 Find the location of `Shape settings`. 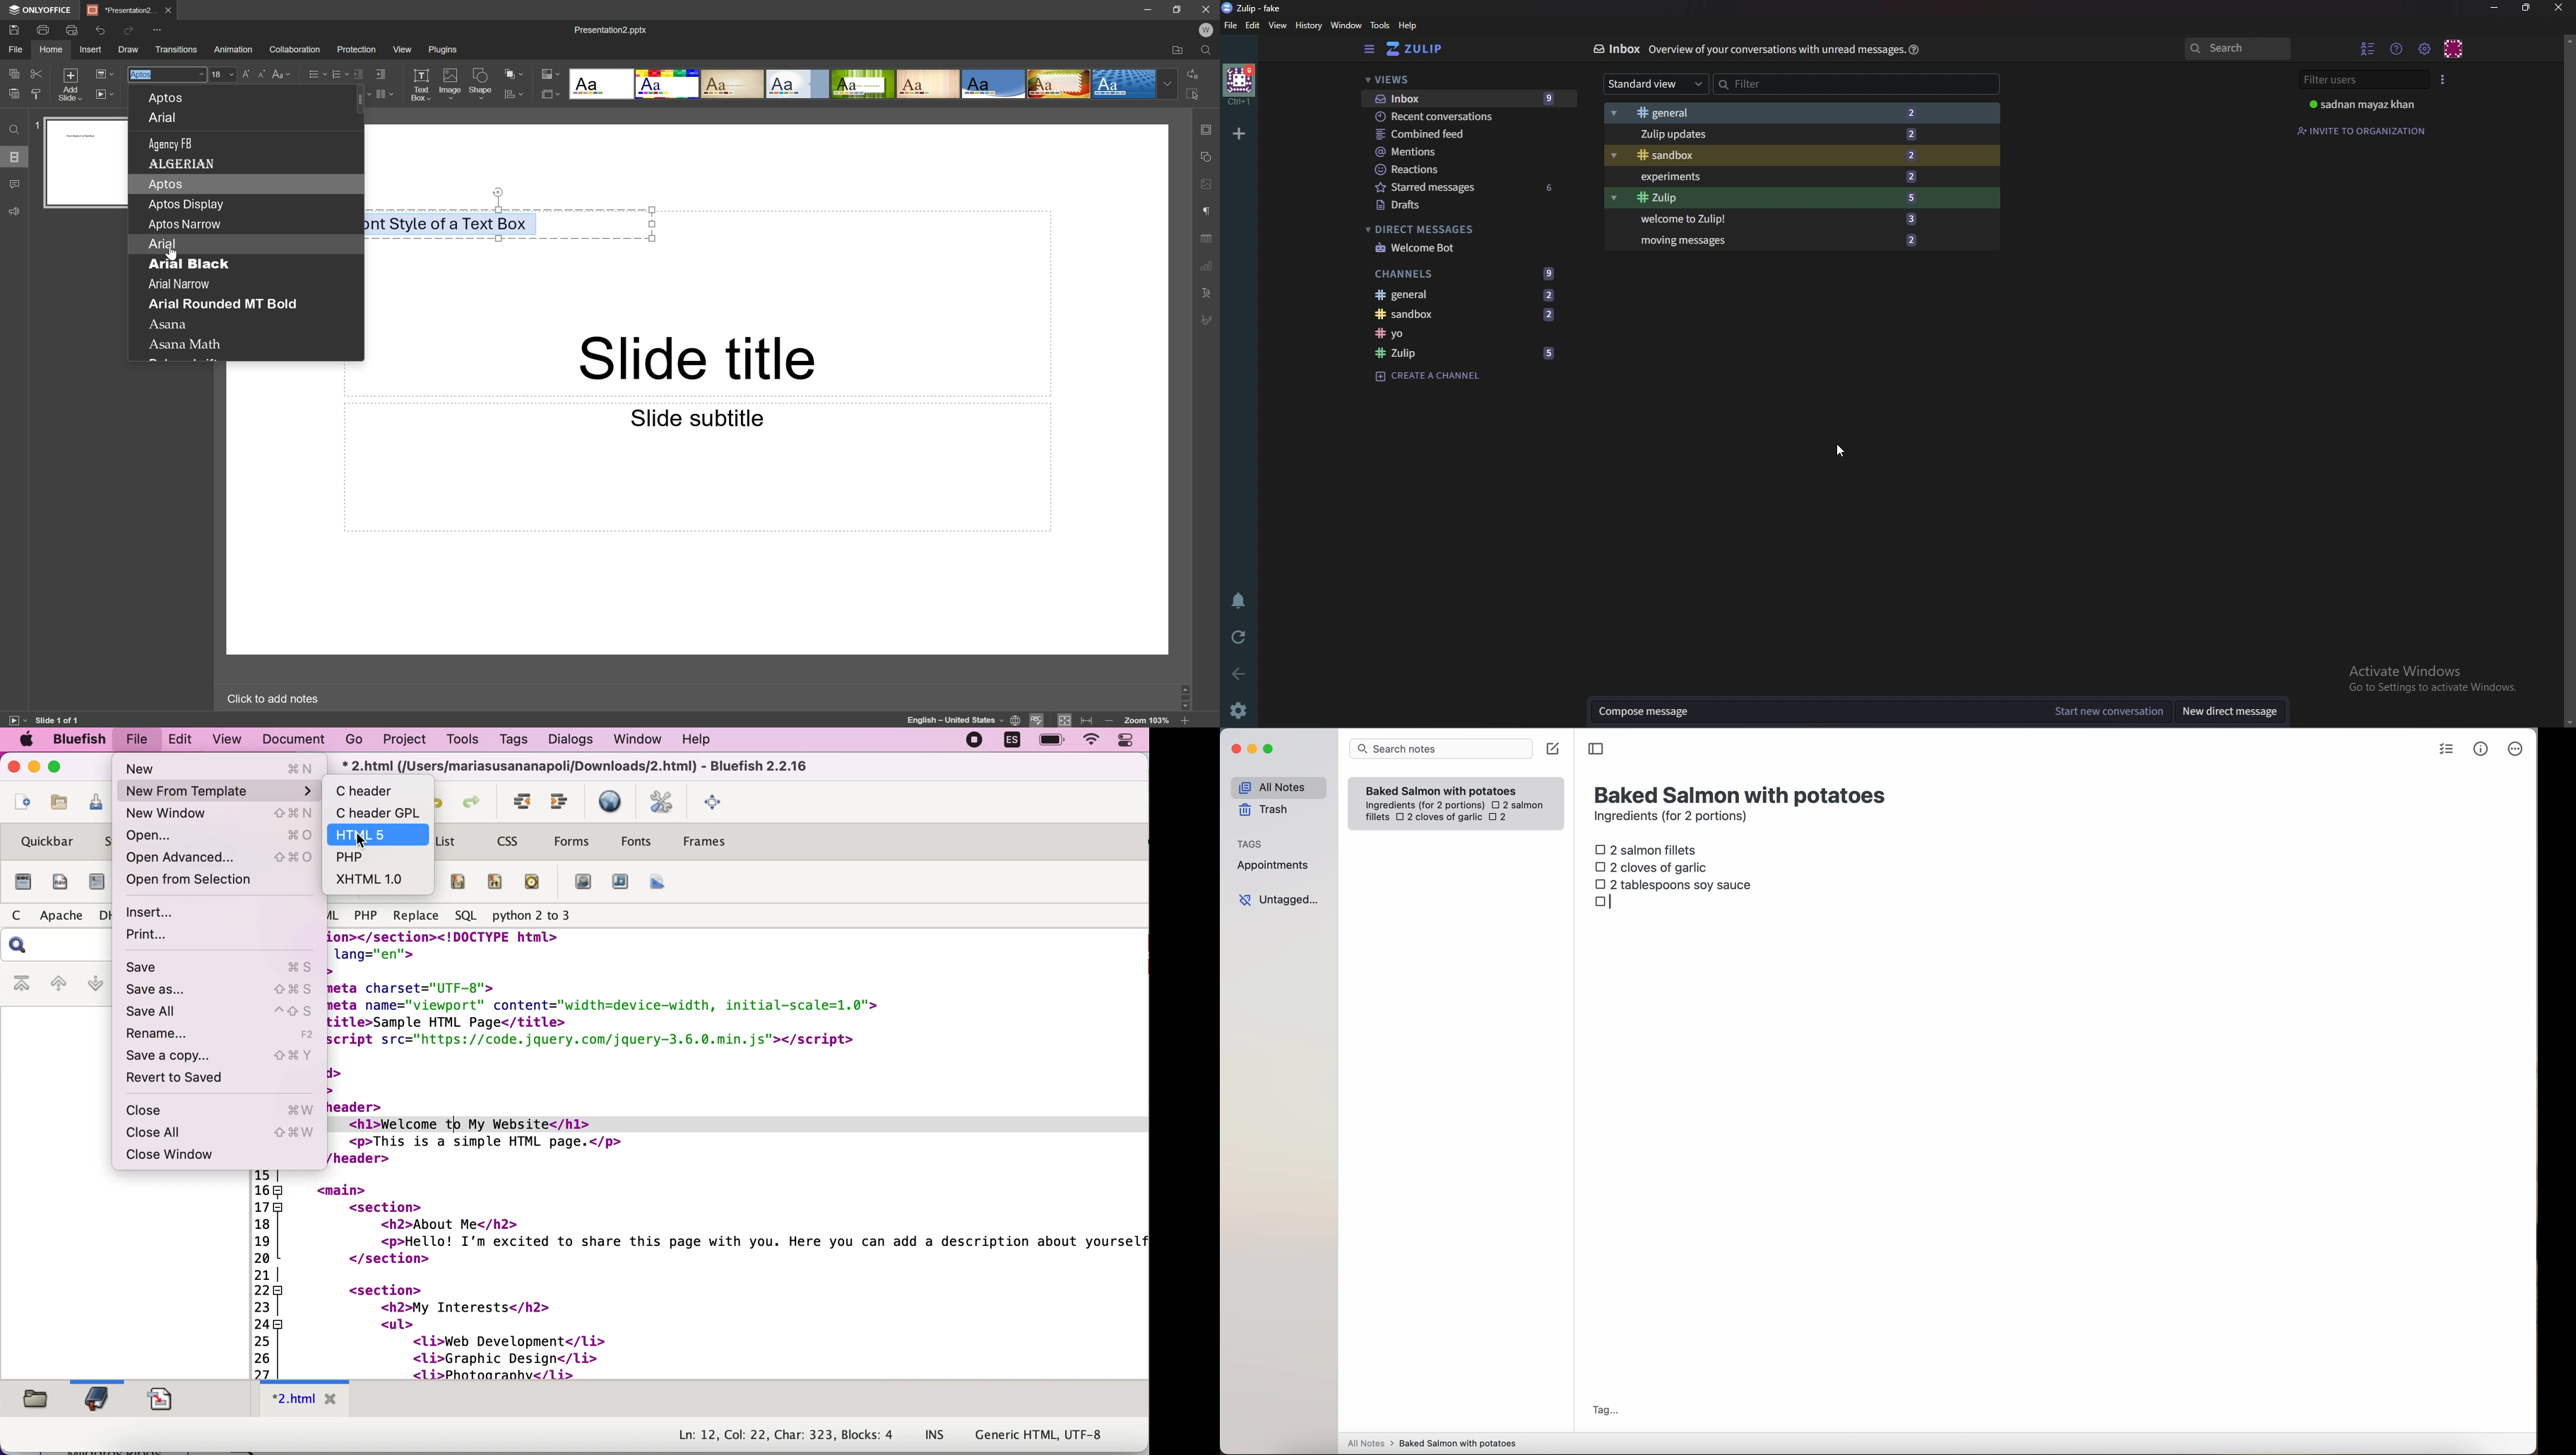

Shape settings is located at coordinates (1209, 158).